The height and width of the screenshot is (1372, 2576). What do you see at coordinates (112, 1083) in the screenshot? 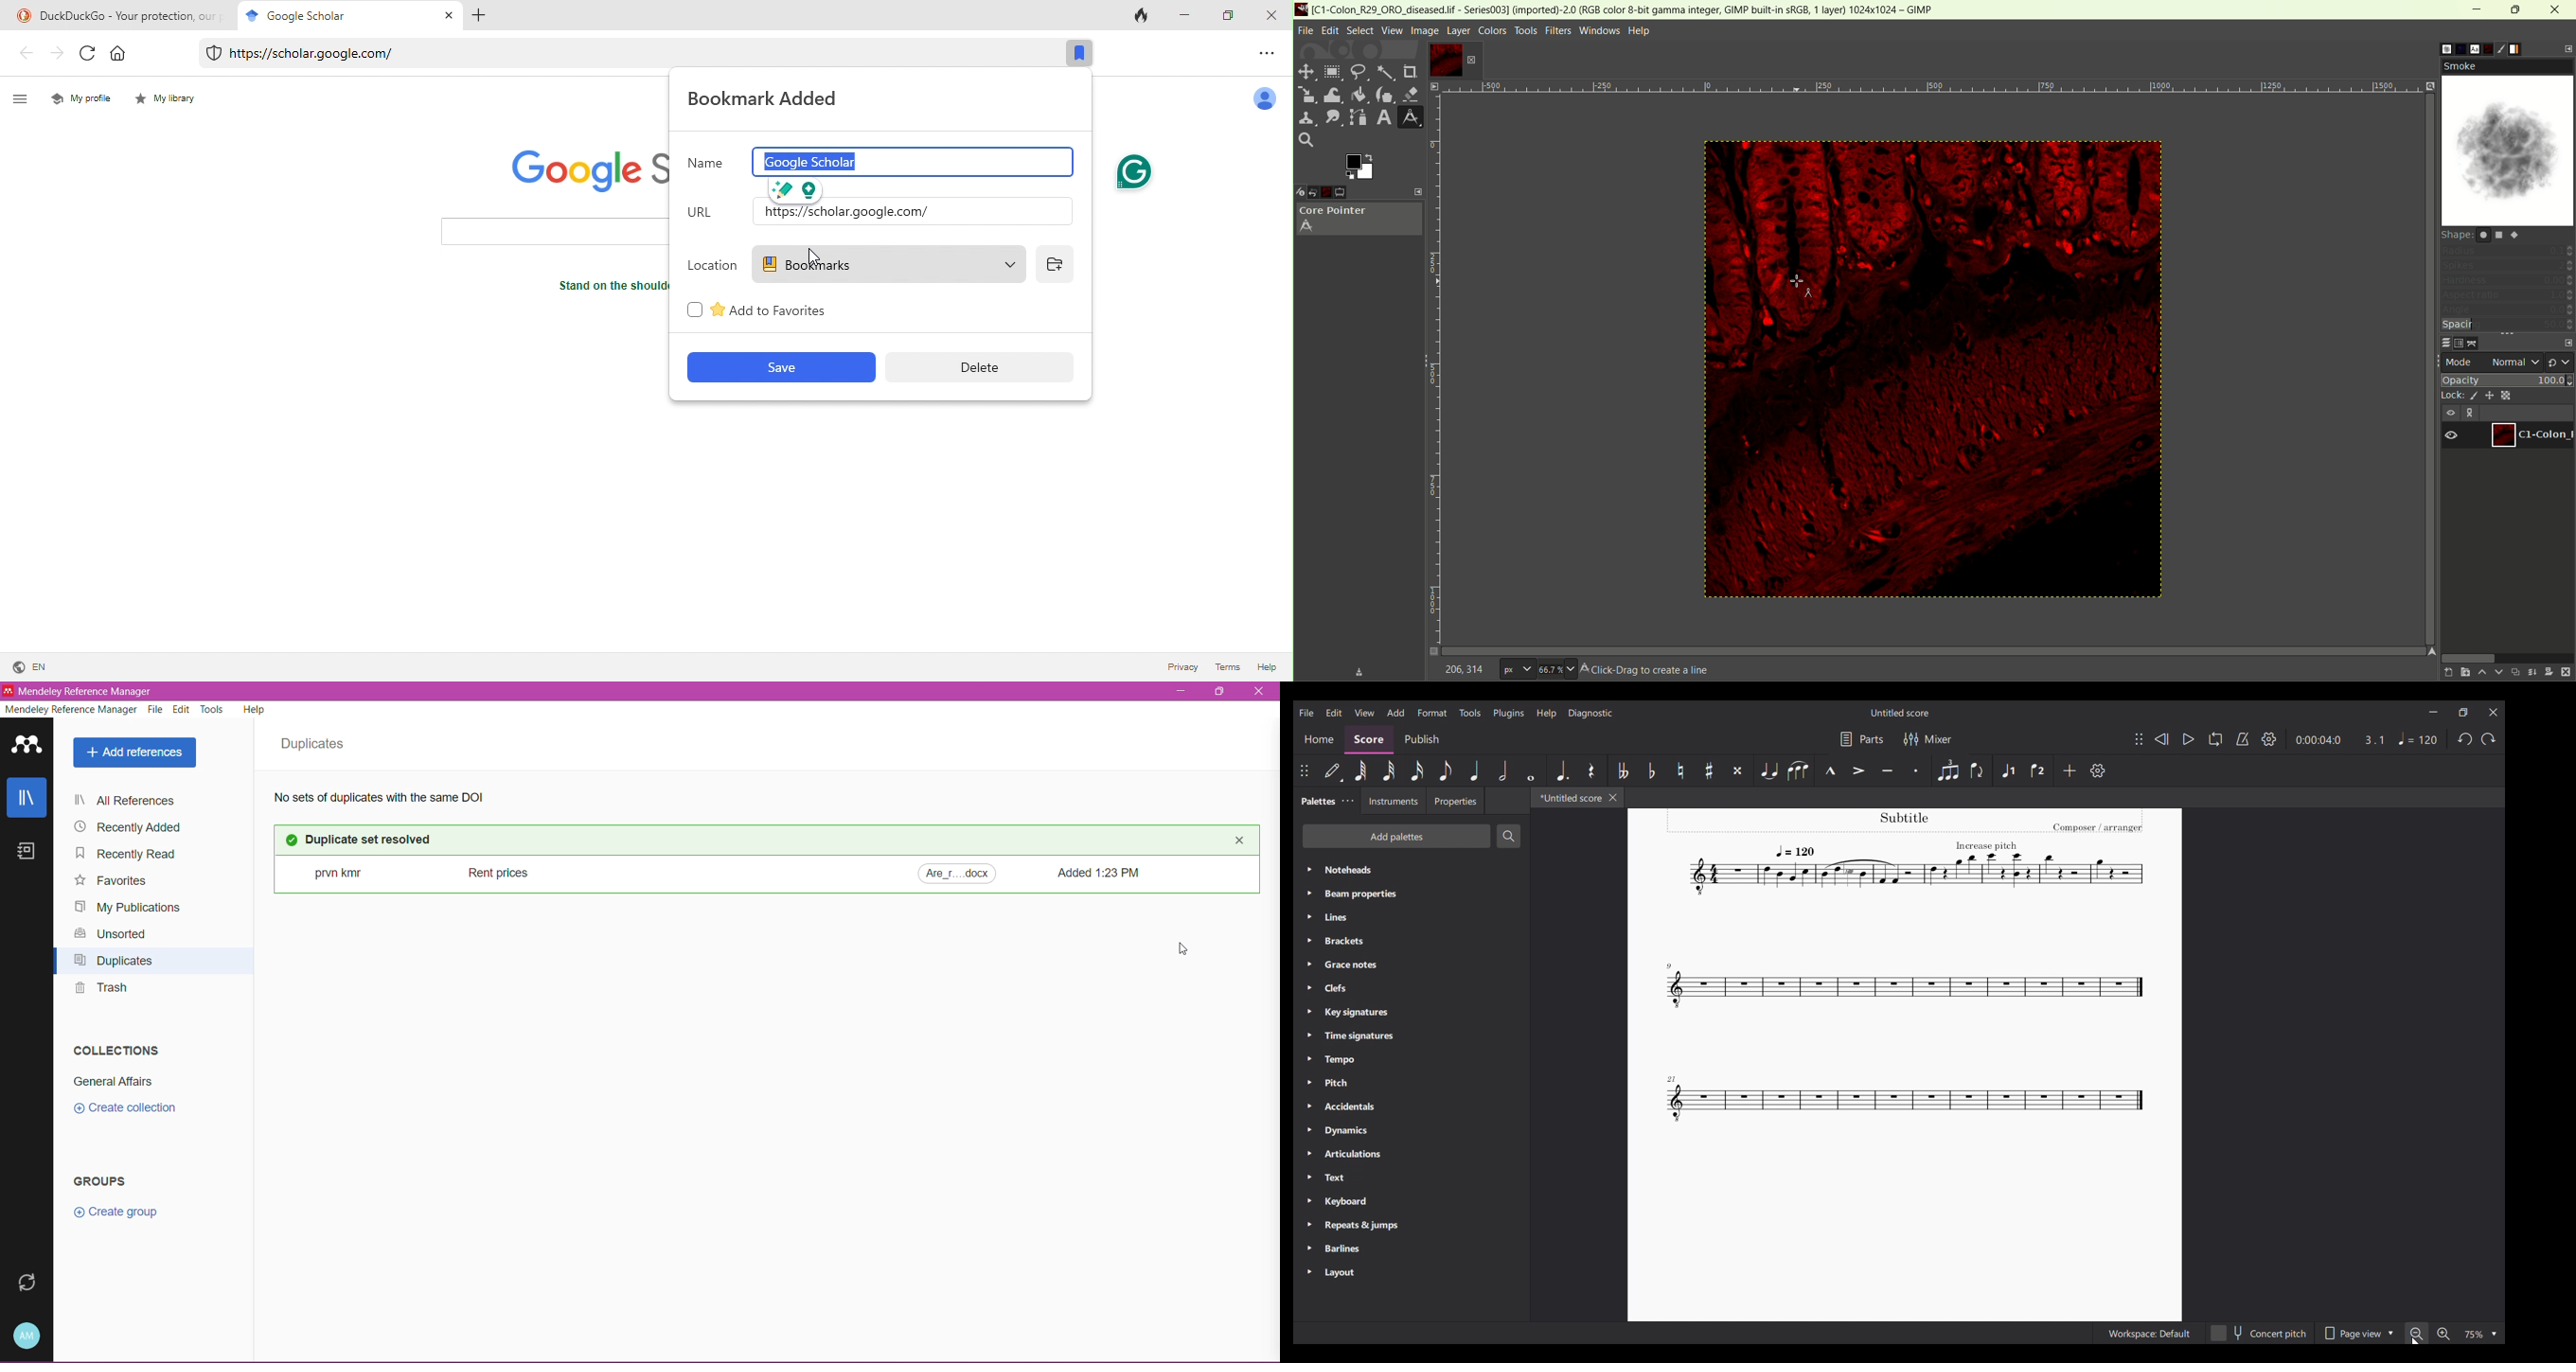
I see `Collection Name` at bounding box center [112, 1083].